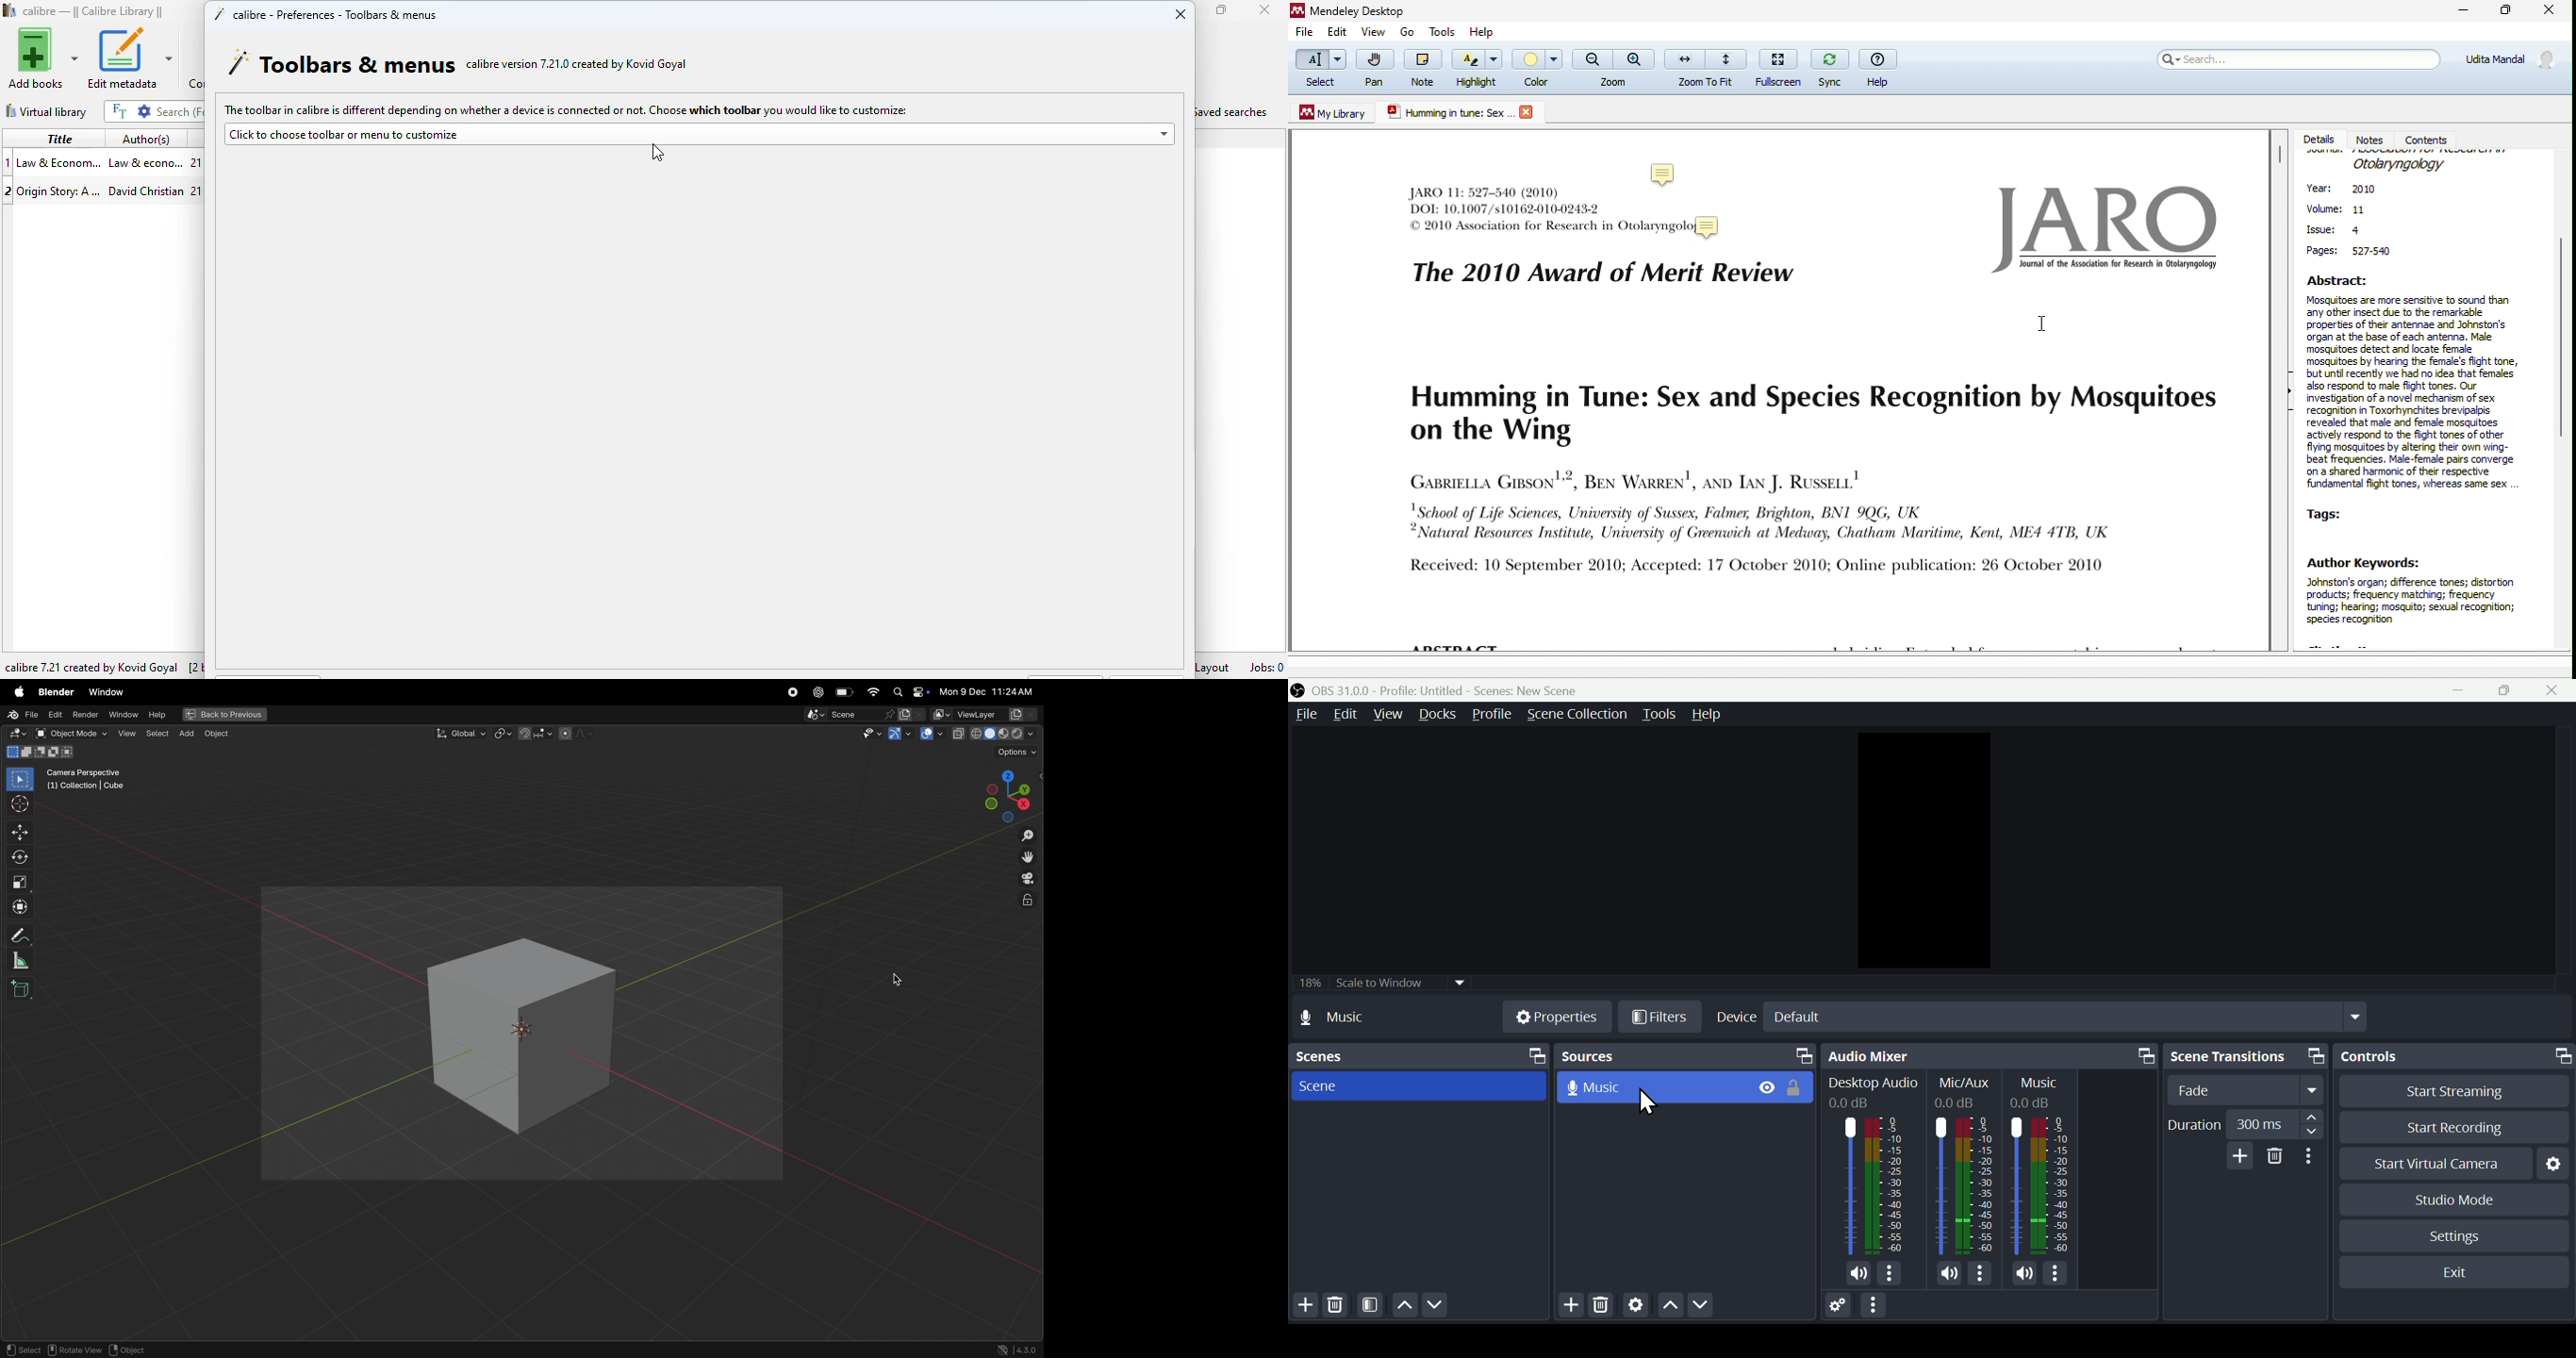 Image resolution: width=2576 pixels, height=1372 pixels. What do you see at coordinates (2038, 1082) in the screenshot?
I see `` at bounding box center [2038, 1082].